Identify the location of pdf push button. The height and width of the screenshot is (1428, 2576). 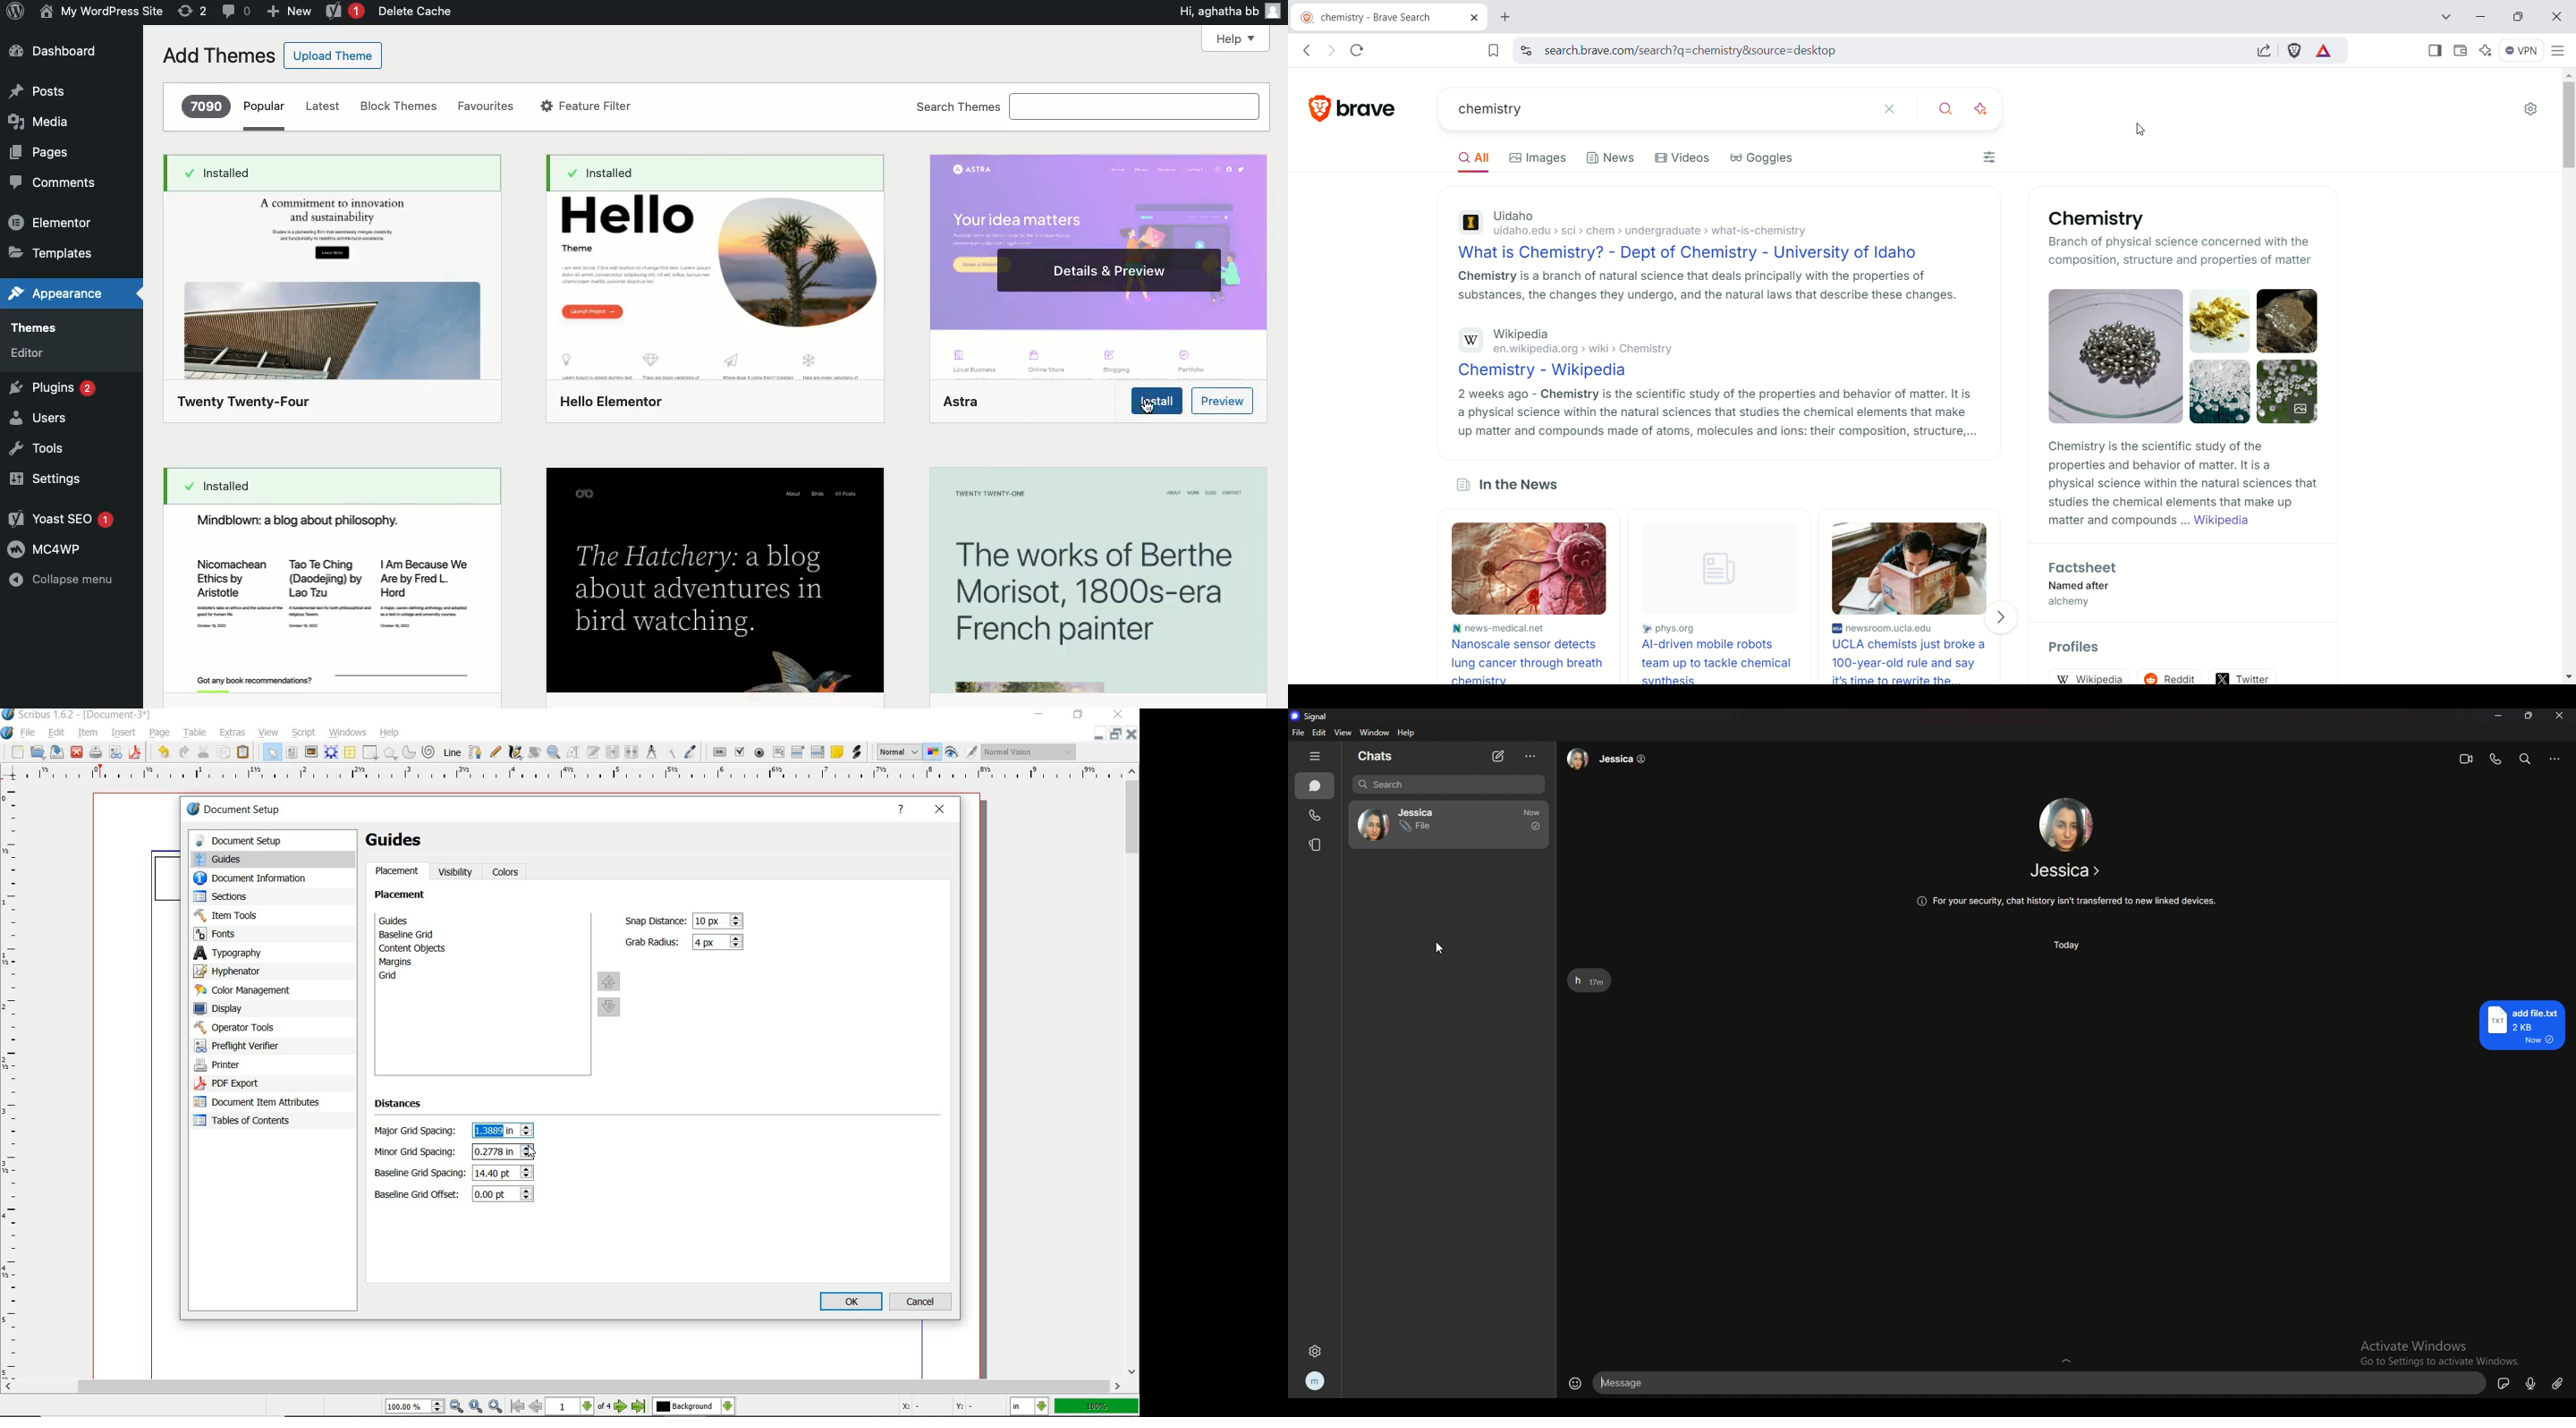
(719, 751).